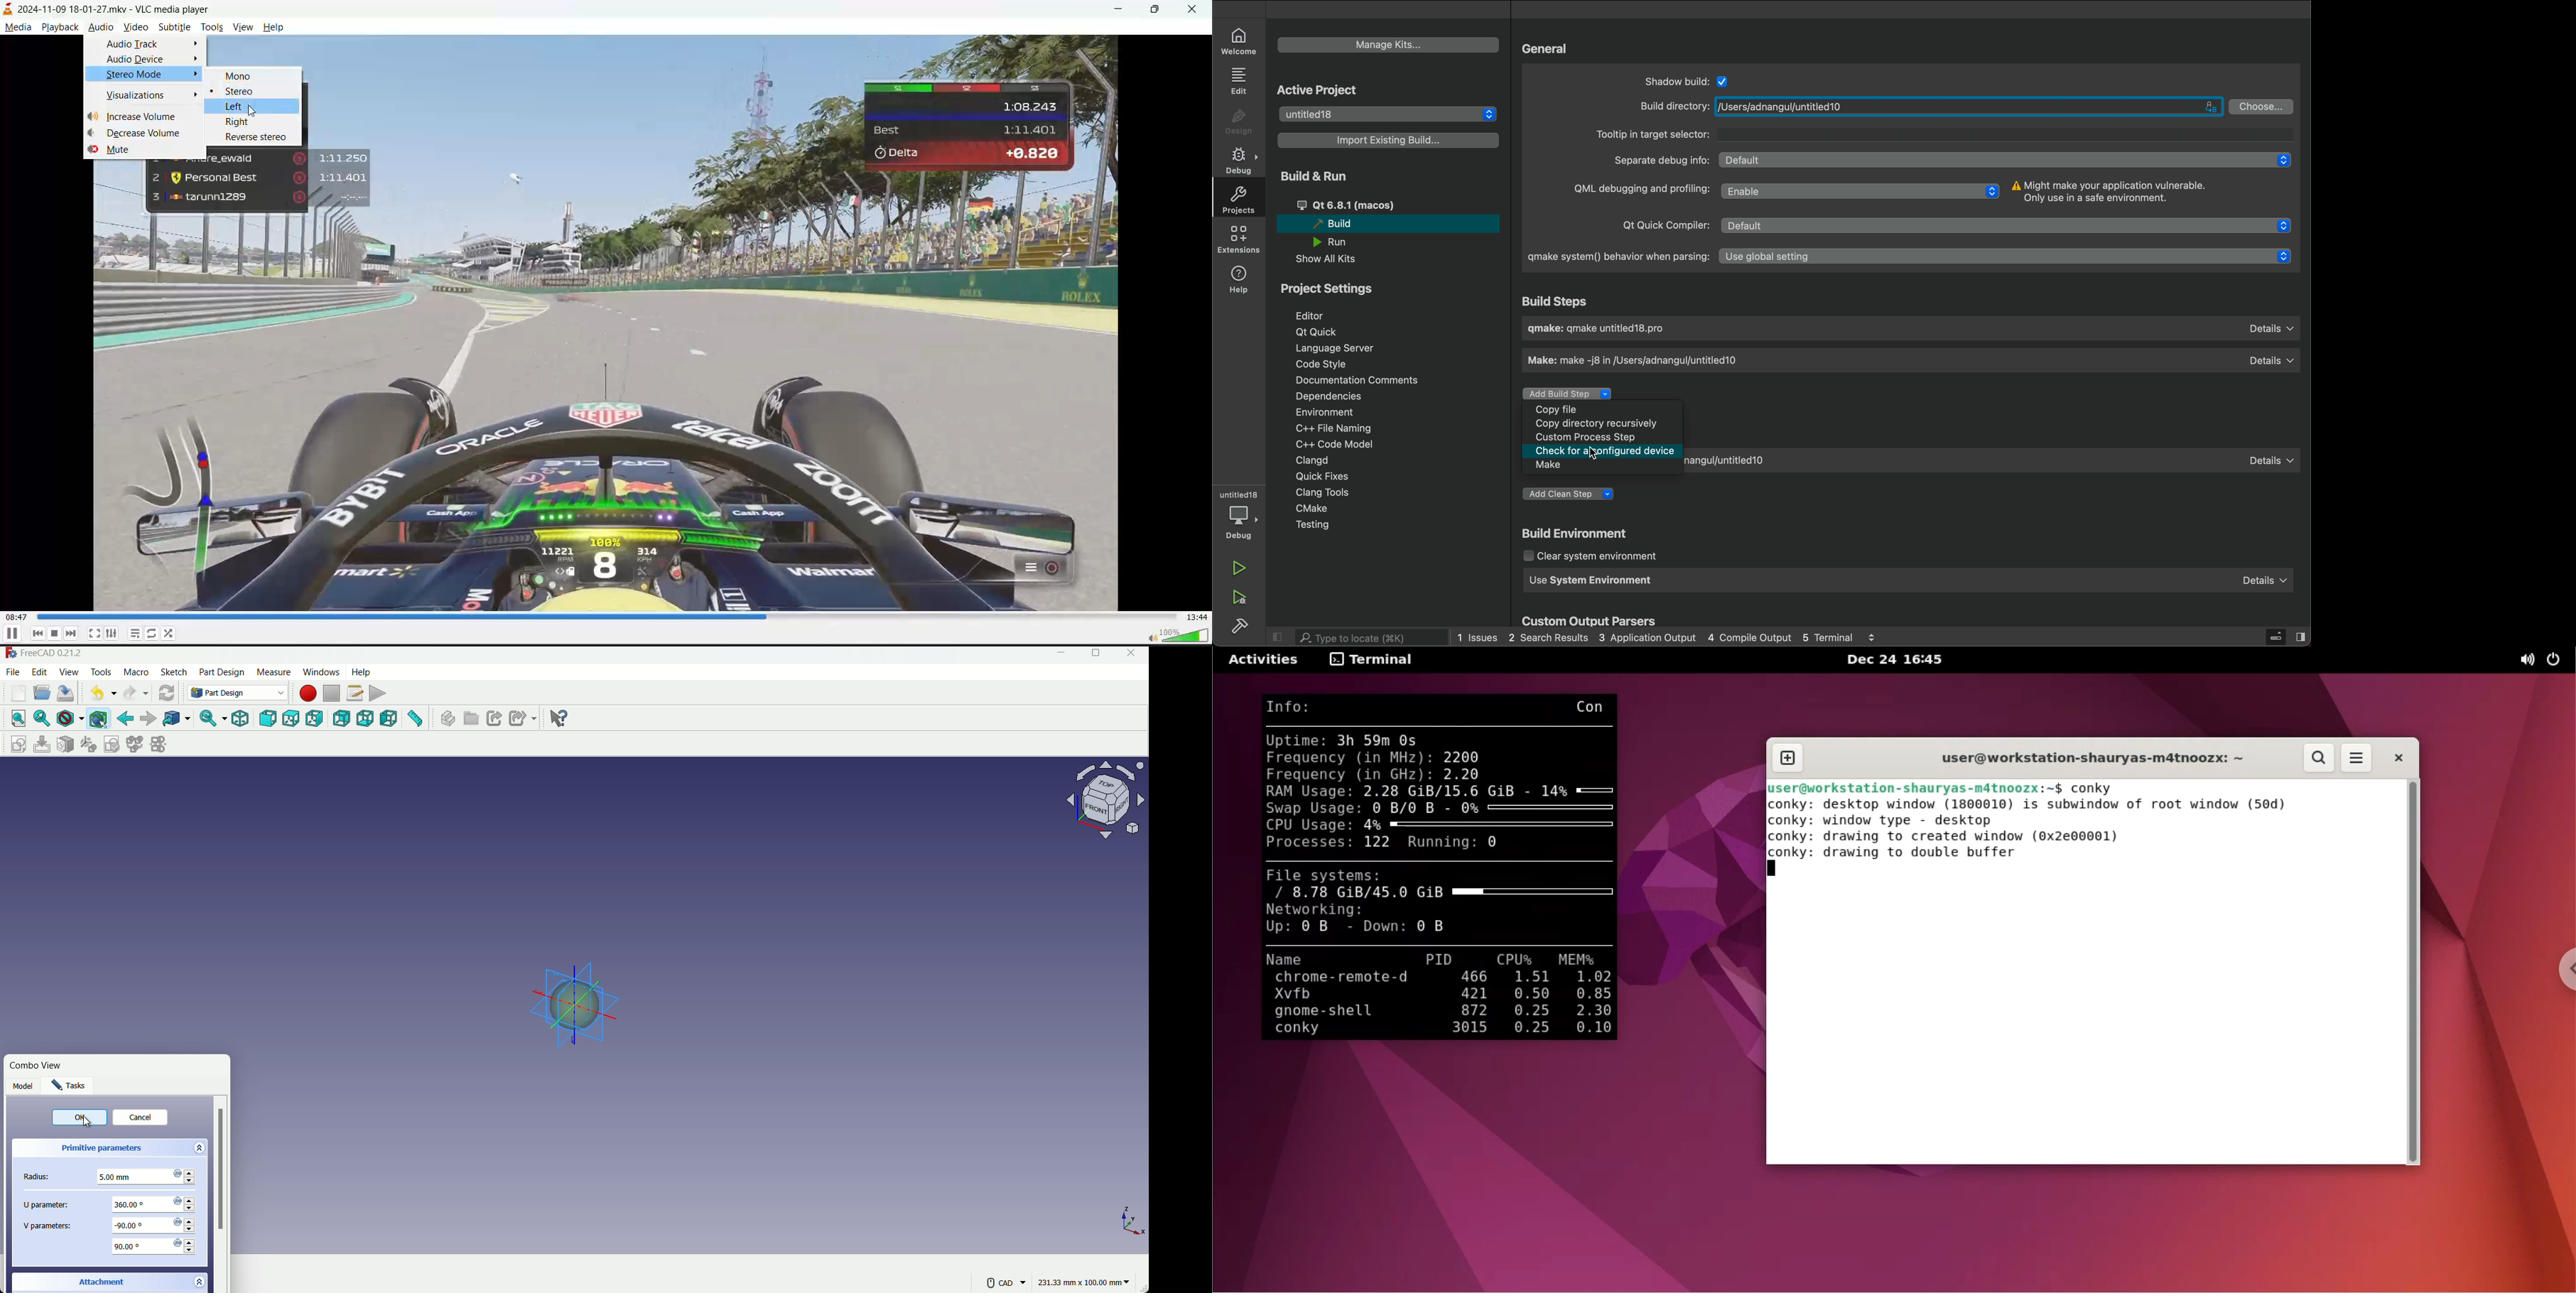 This screenshot has height=1316, width=2576. What do you see at coordinates (1594, 457) in the screenshot?
I see `Cursor` at bounding box center [1594, 457].